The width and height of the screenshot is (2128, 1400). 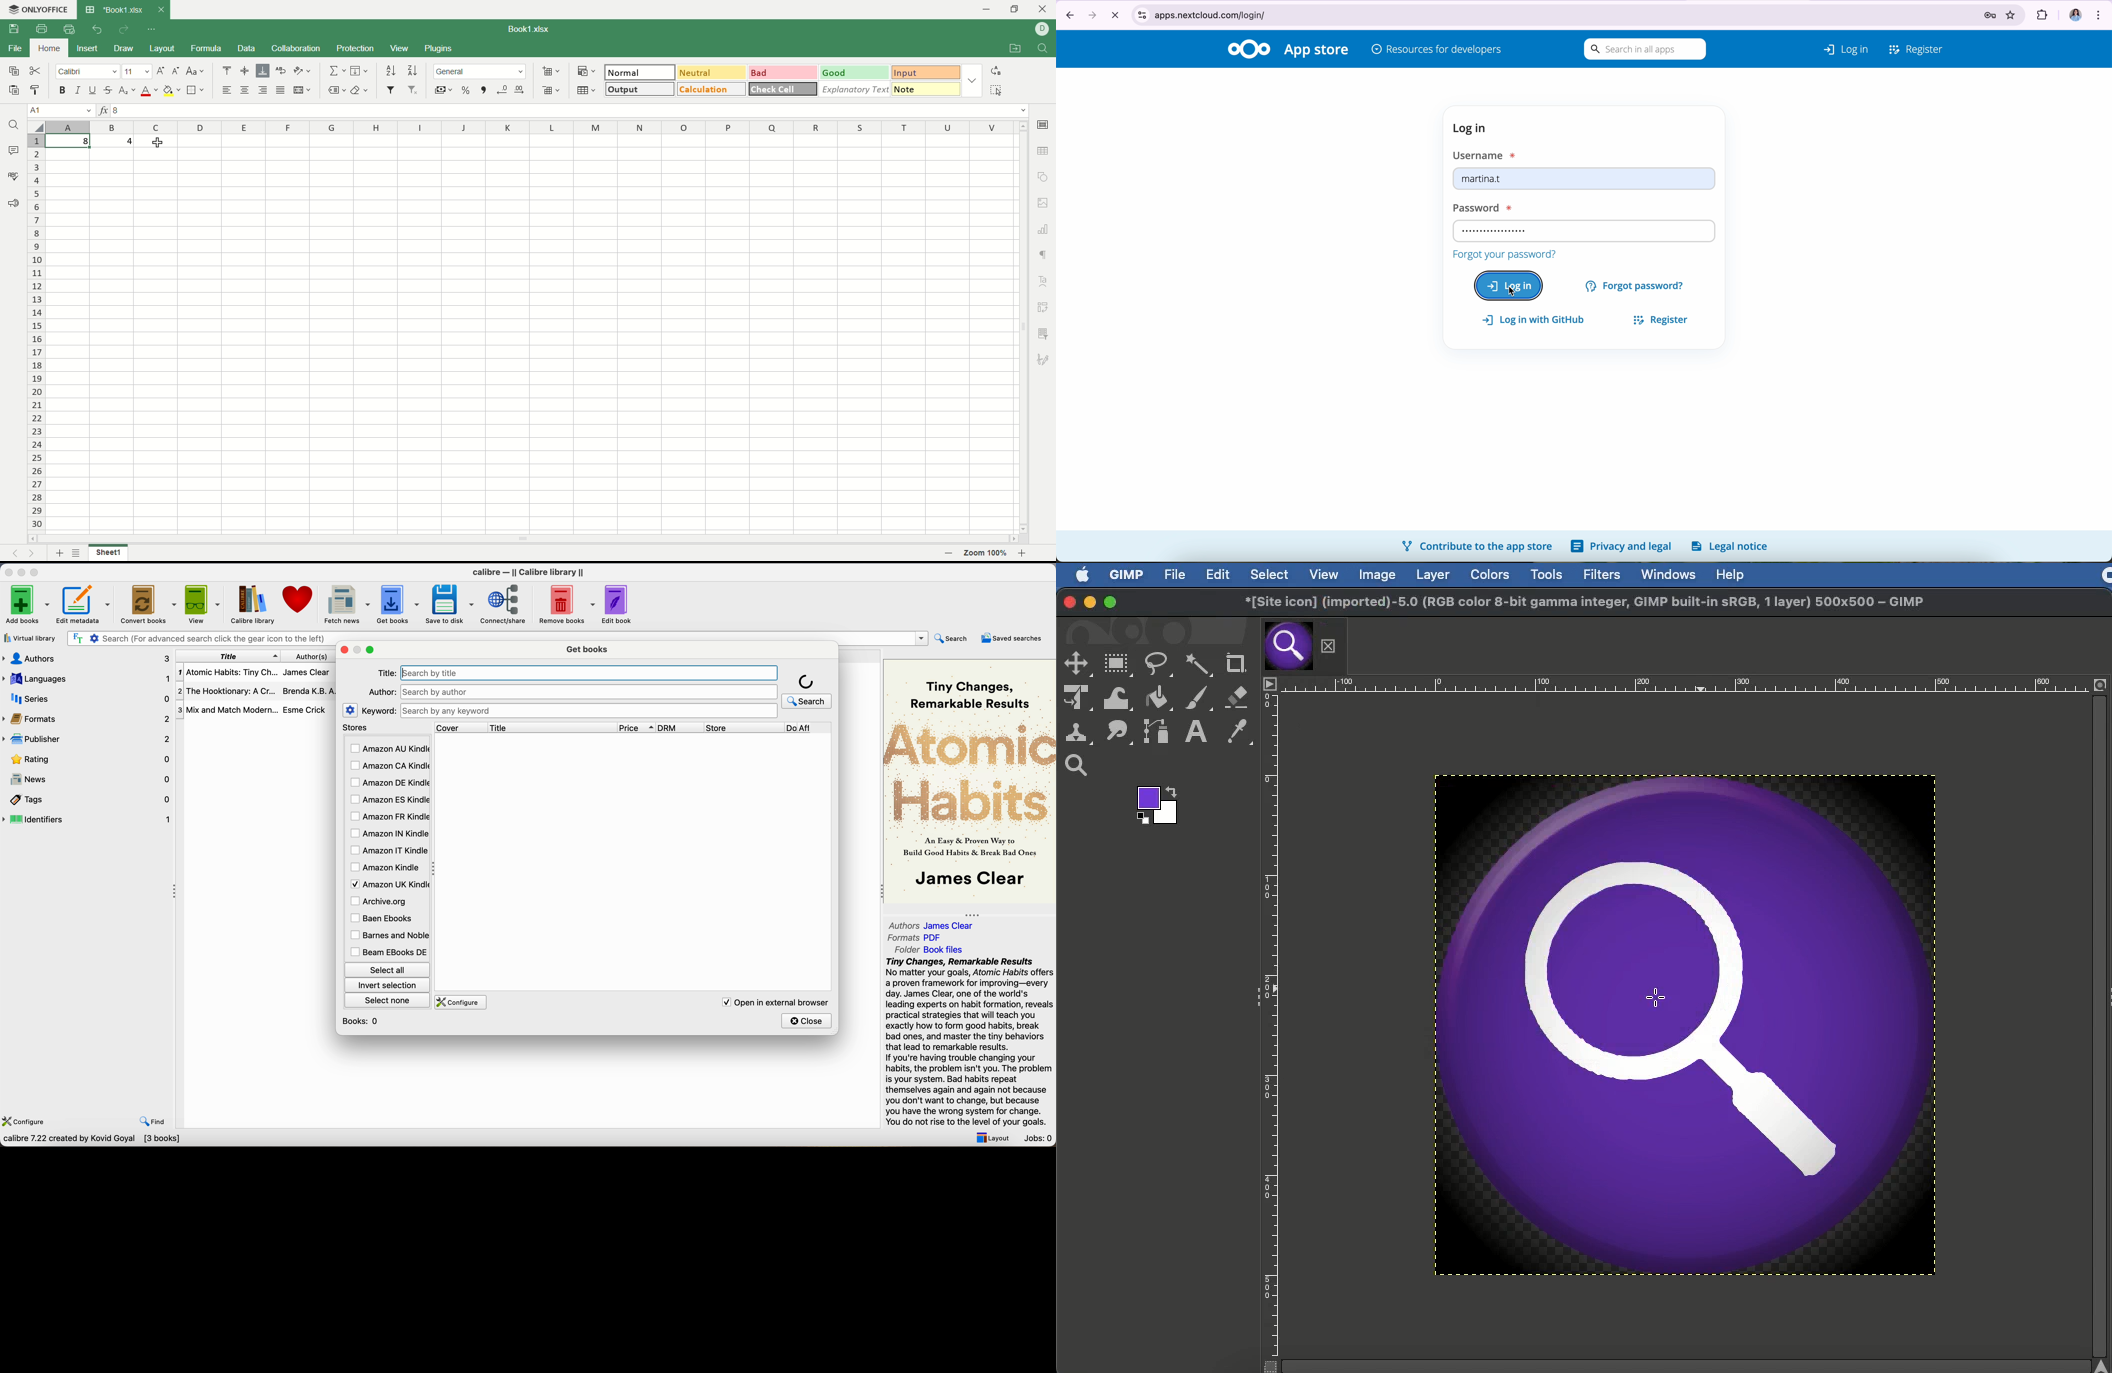 I want to click on fetch news, so click(x=345, y=605).